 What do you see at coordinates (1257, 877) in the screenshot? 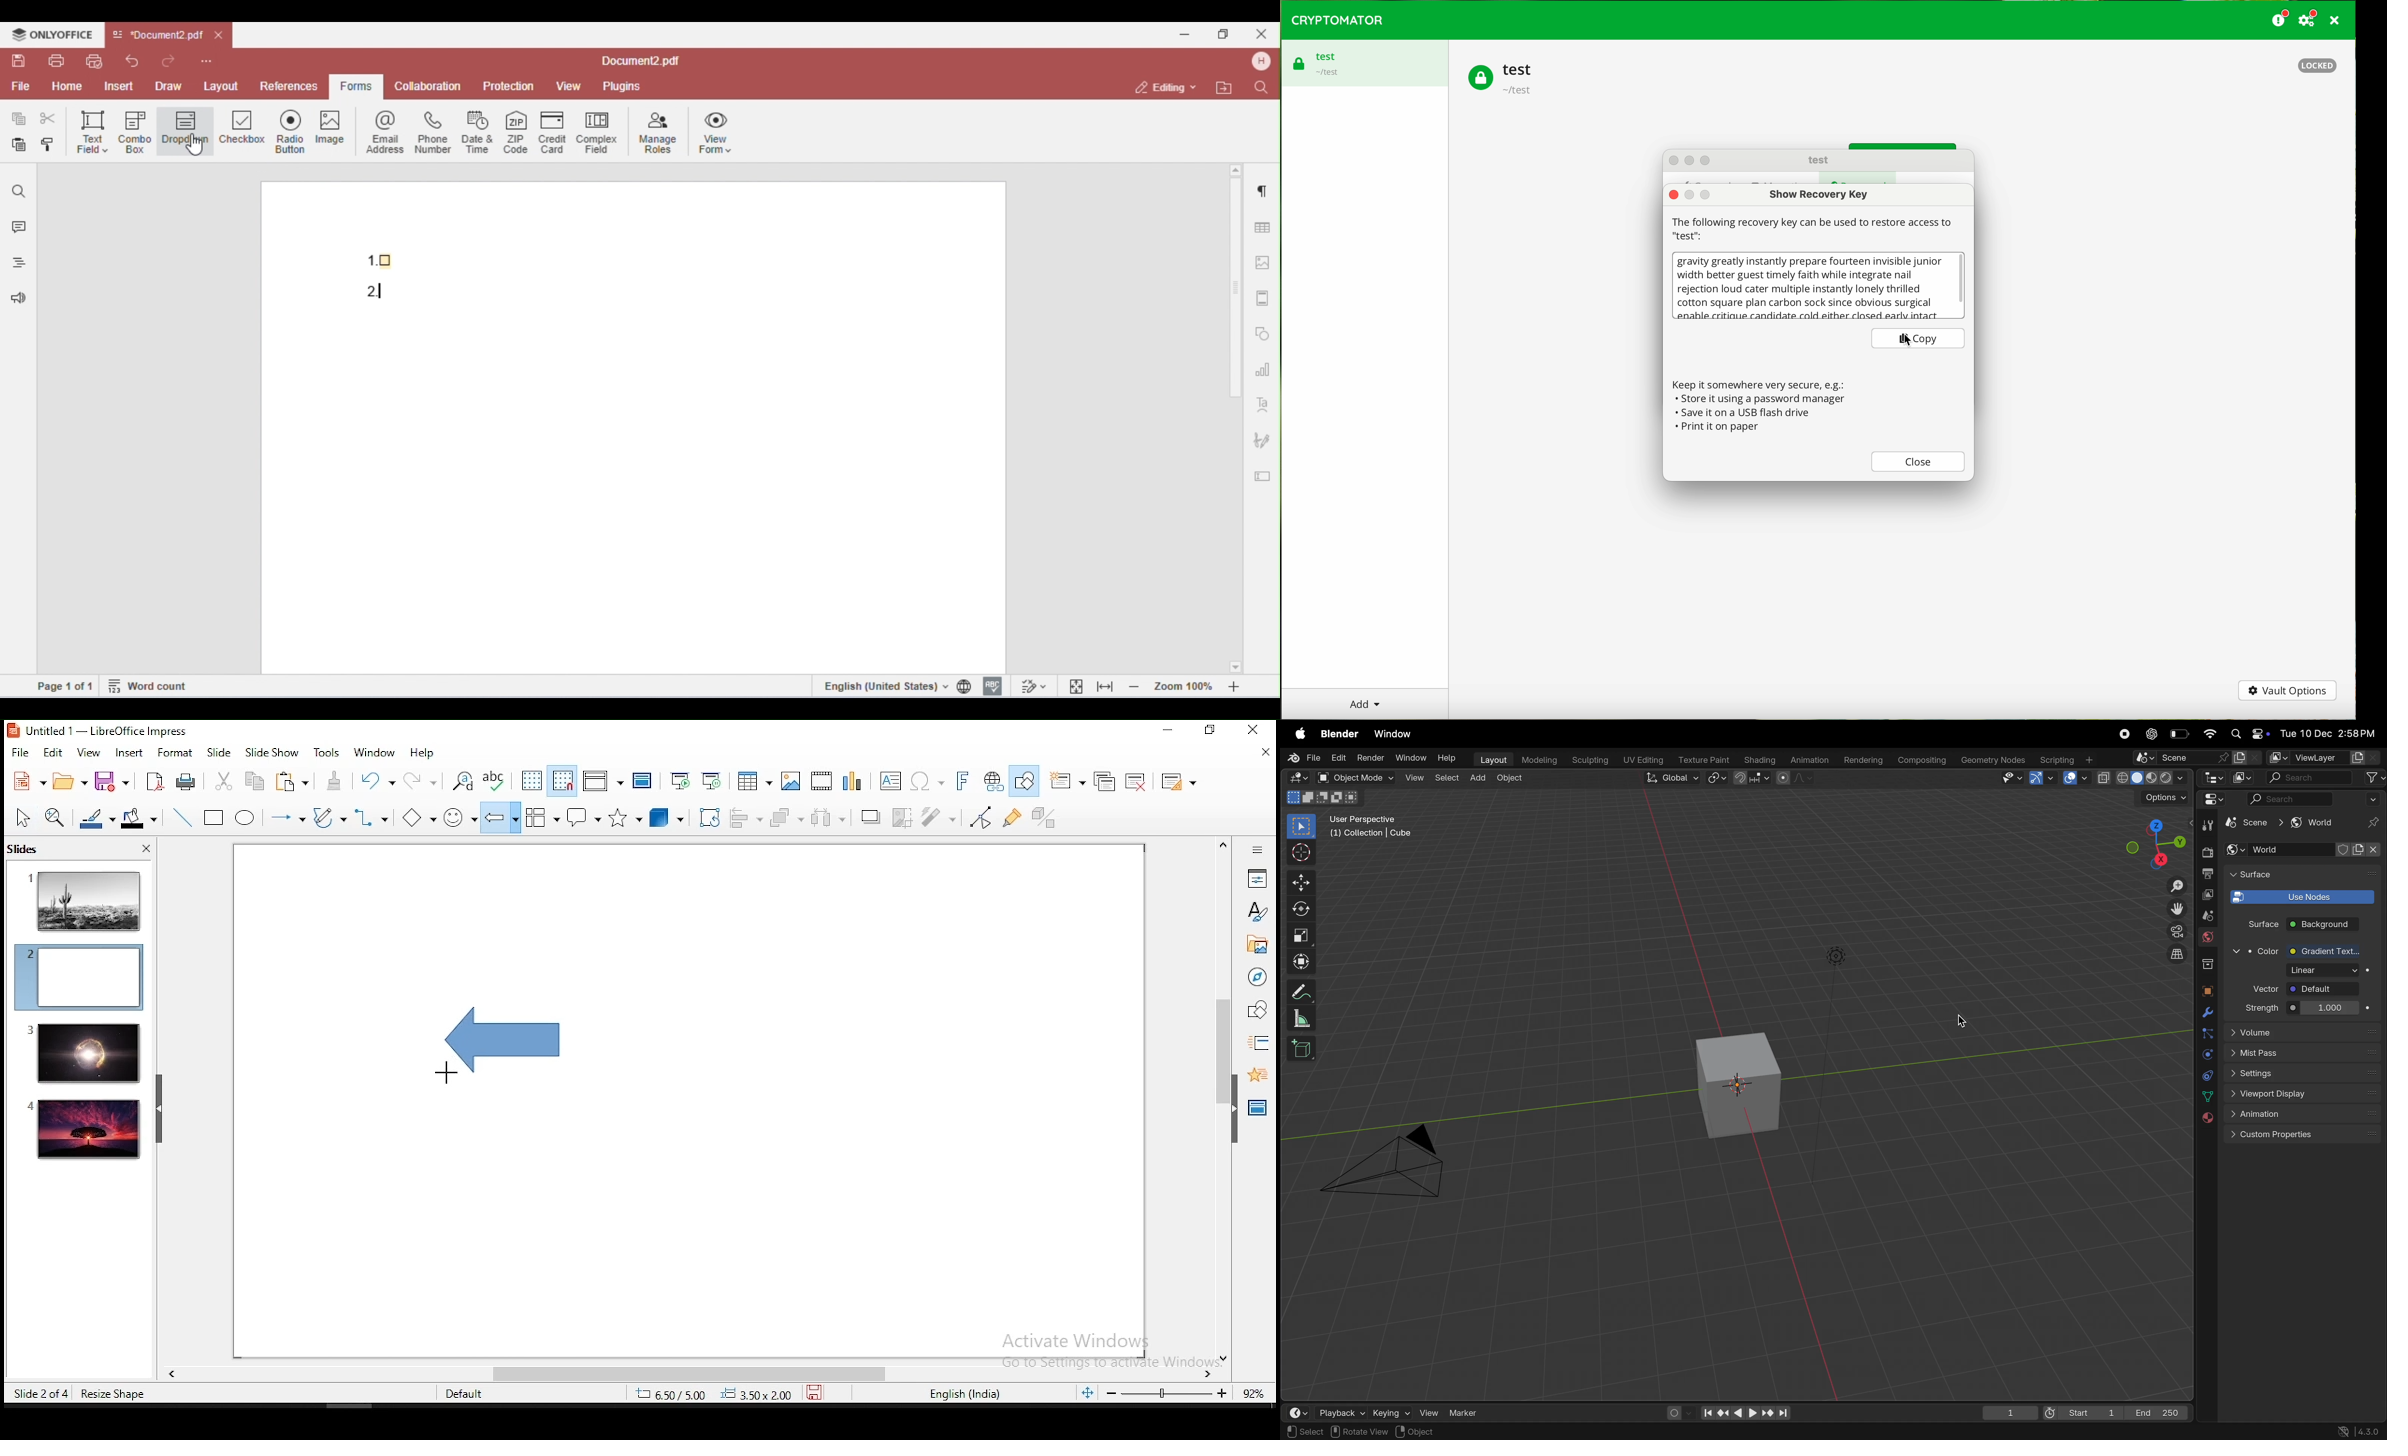
I see `properties` at bounding box center [1257, 877].